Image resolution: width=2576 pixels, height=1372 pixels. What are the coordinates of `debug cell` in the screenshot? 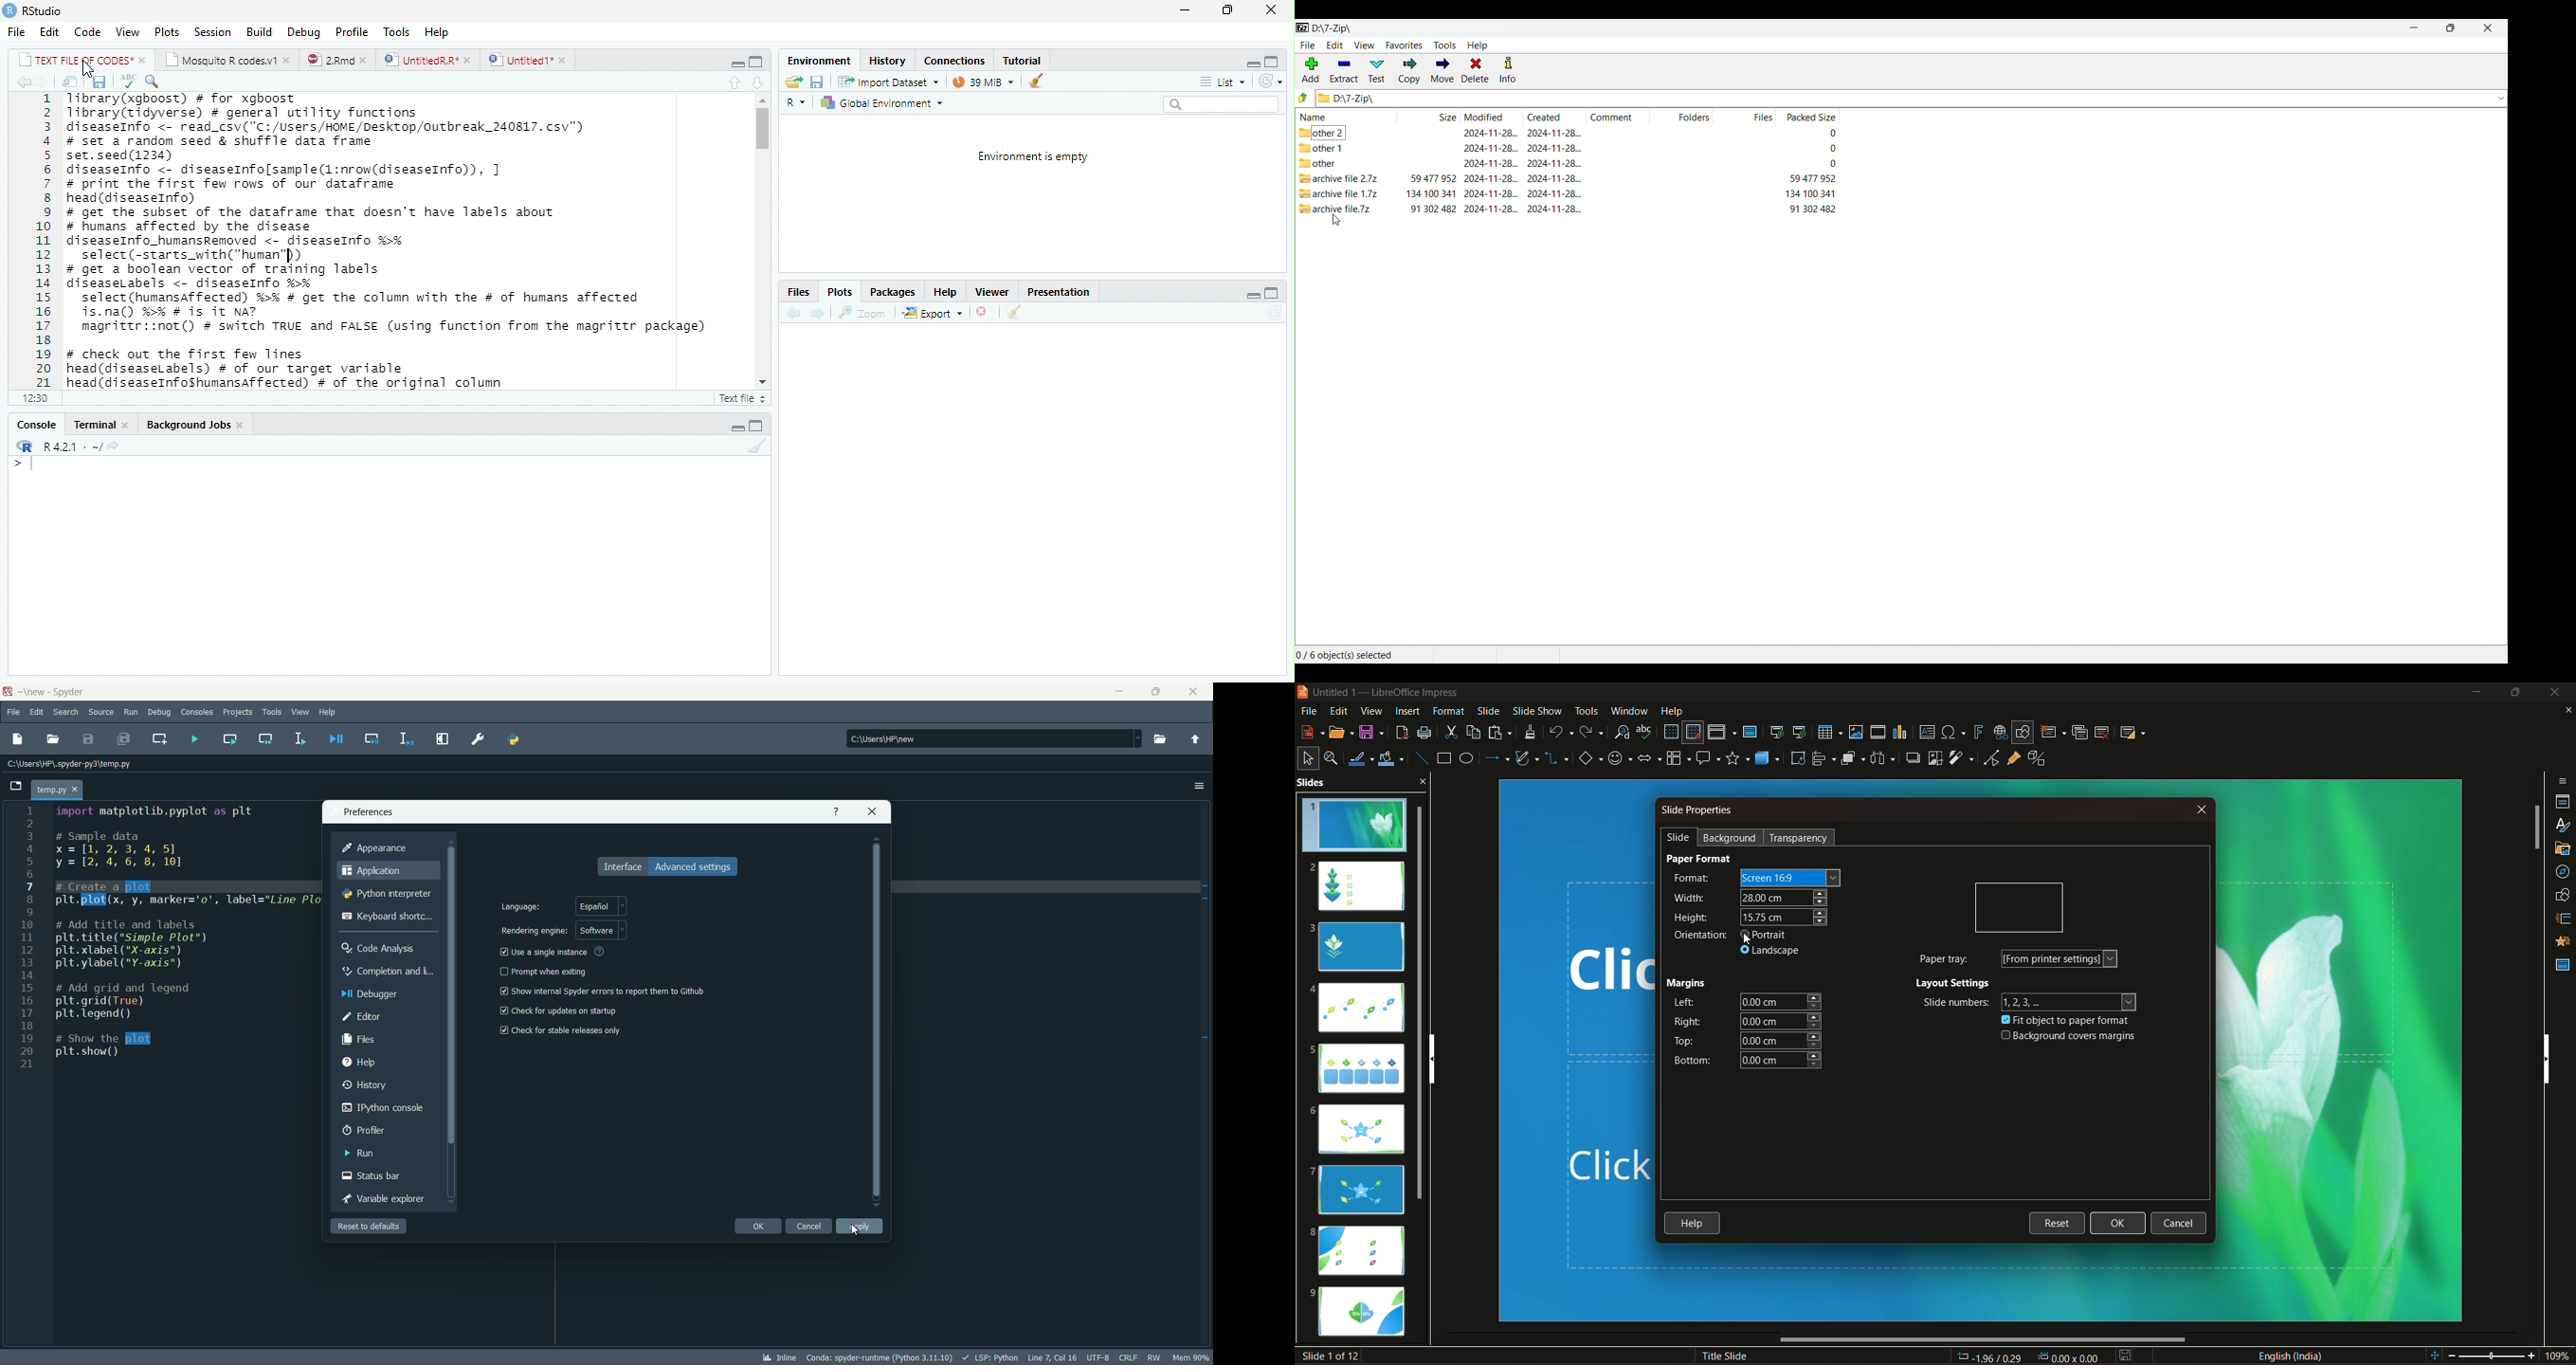 It's located at (372, 739).